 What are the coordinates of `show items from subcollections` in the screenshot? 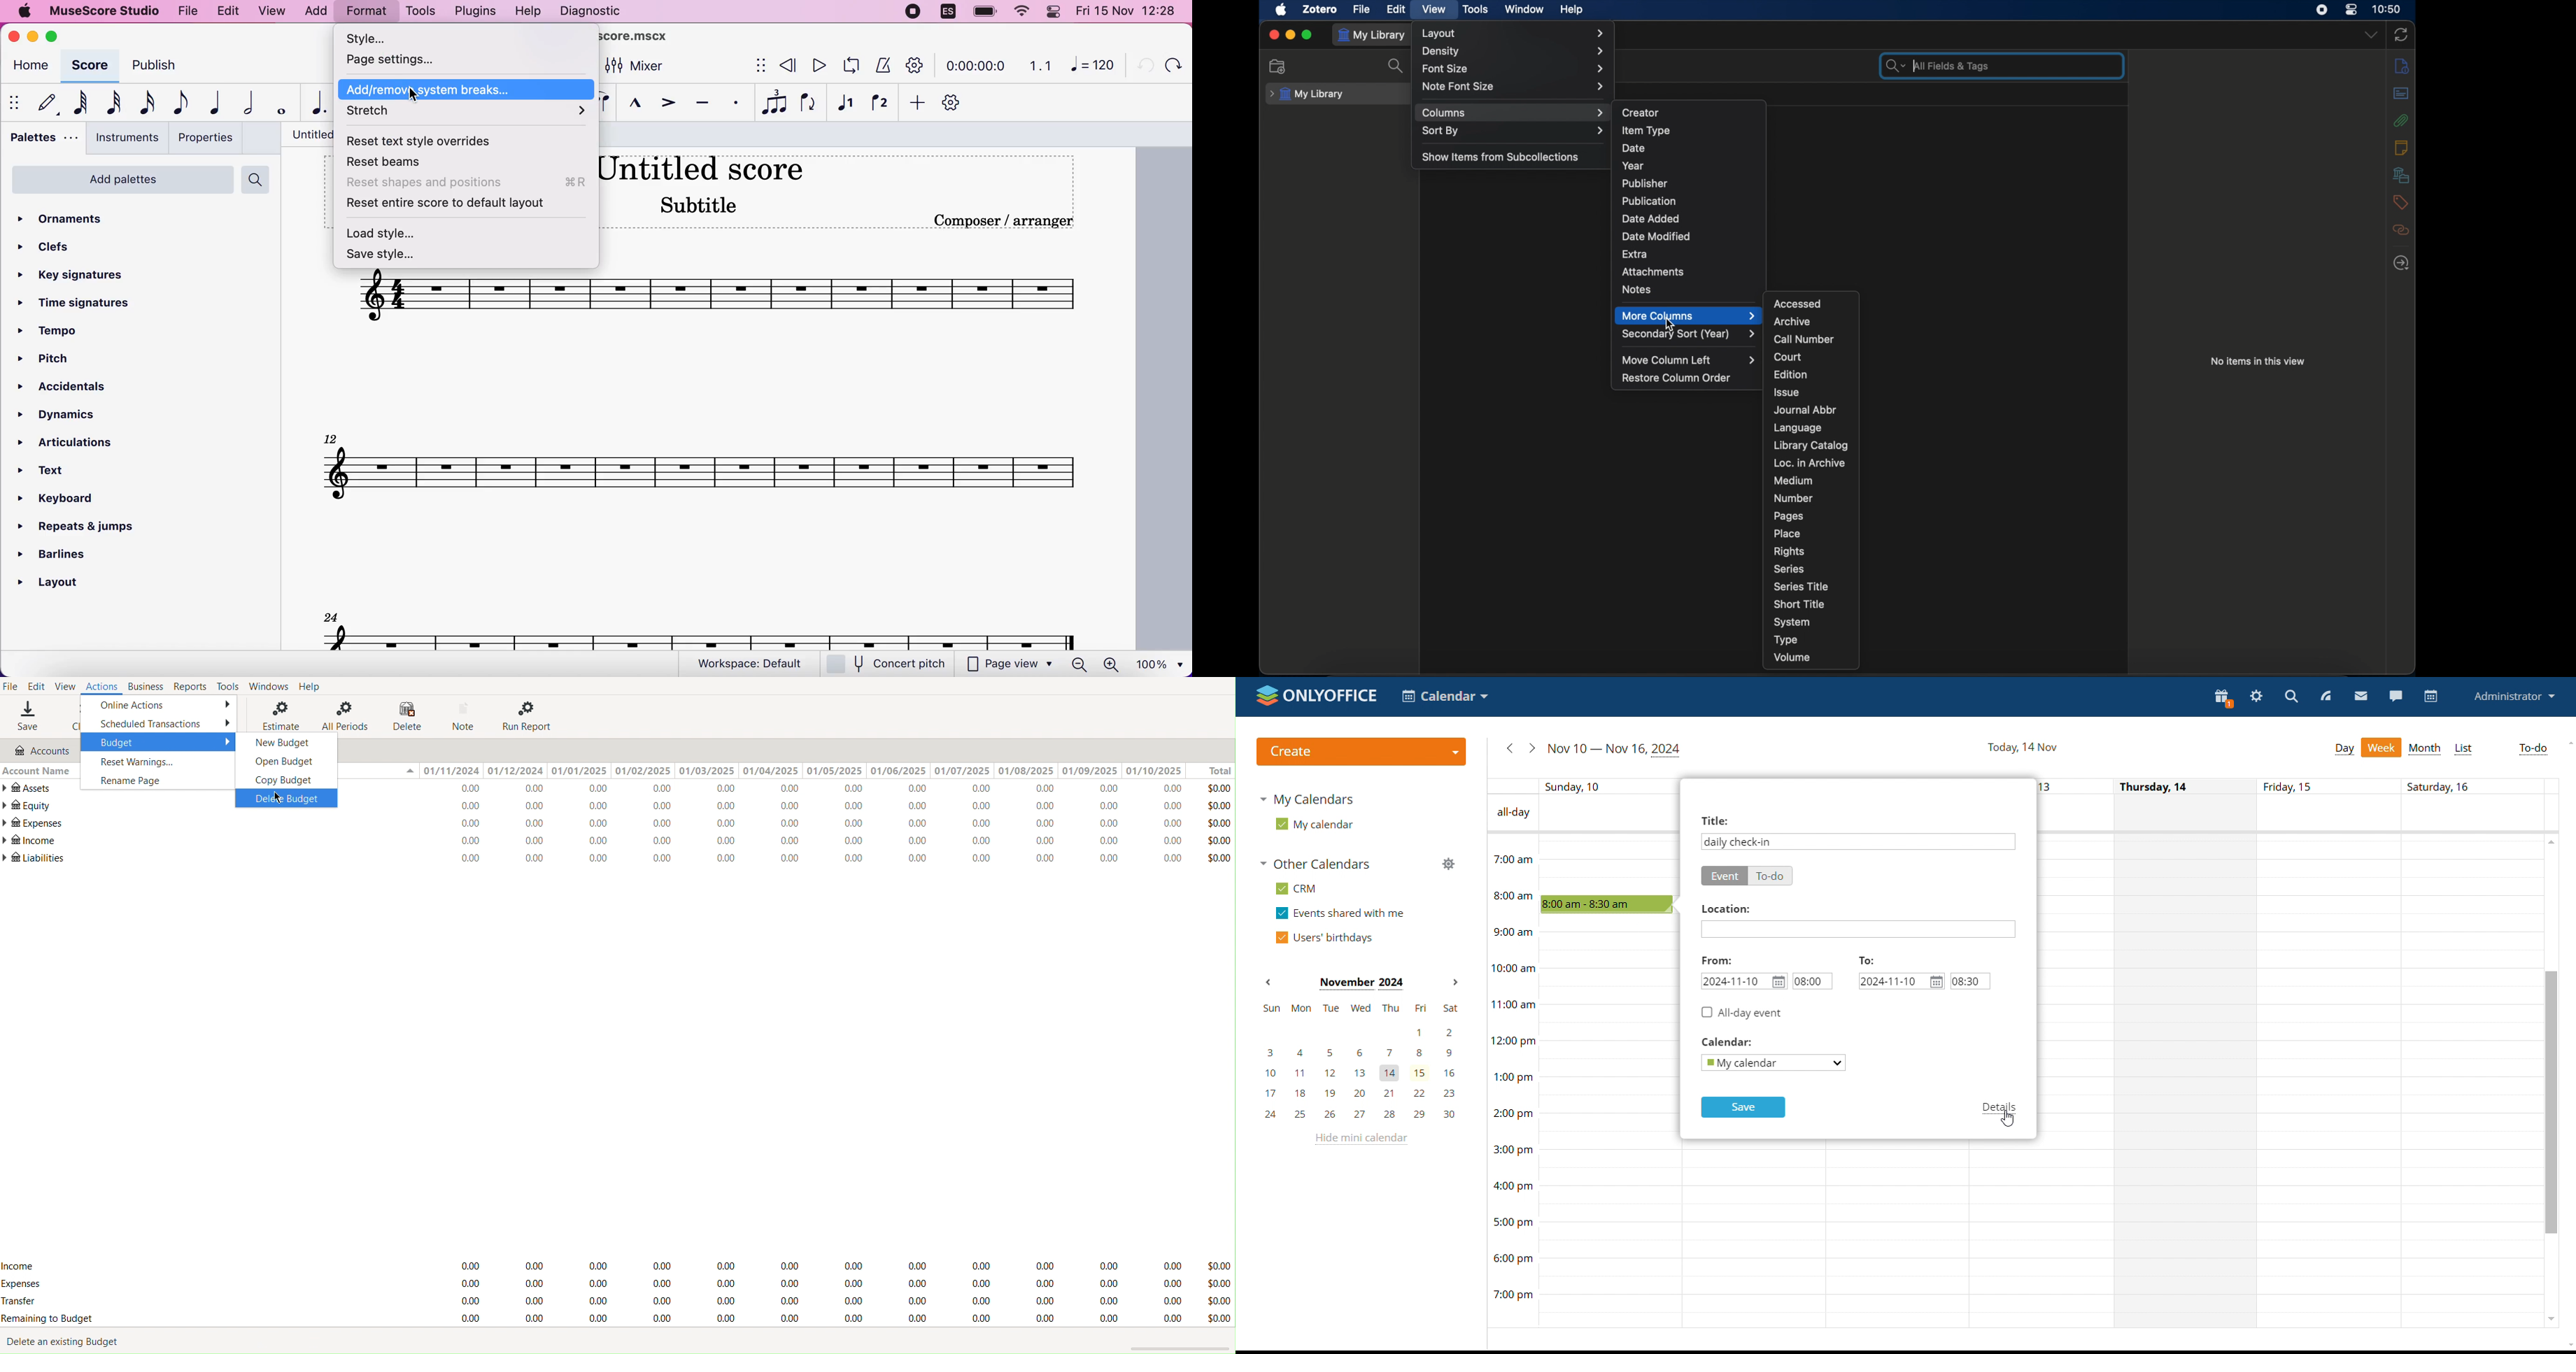 It's located at (1502, 156).